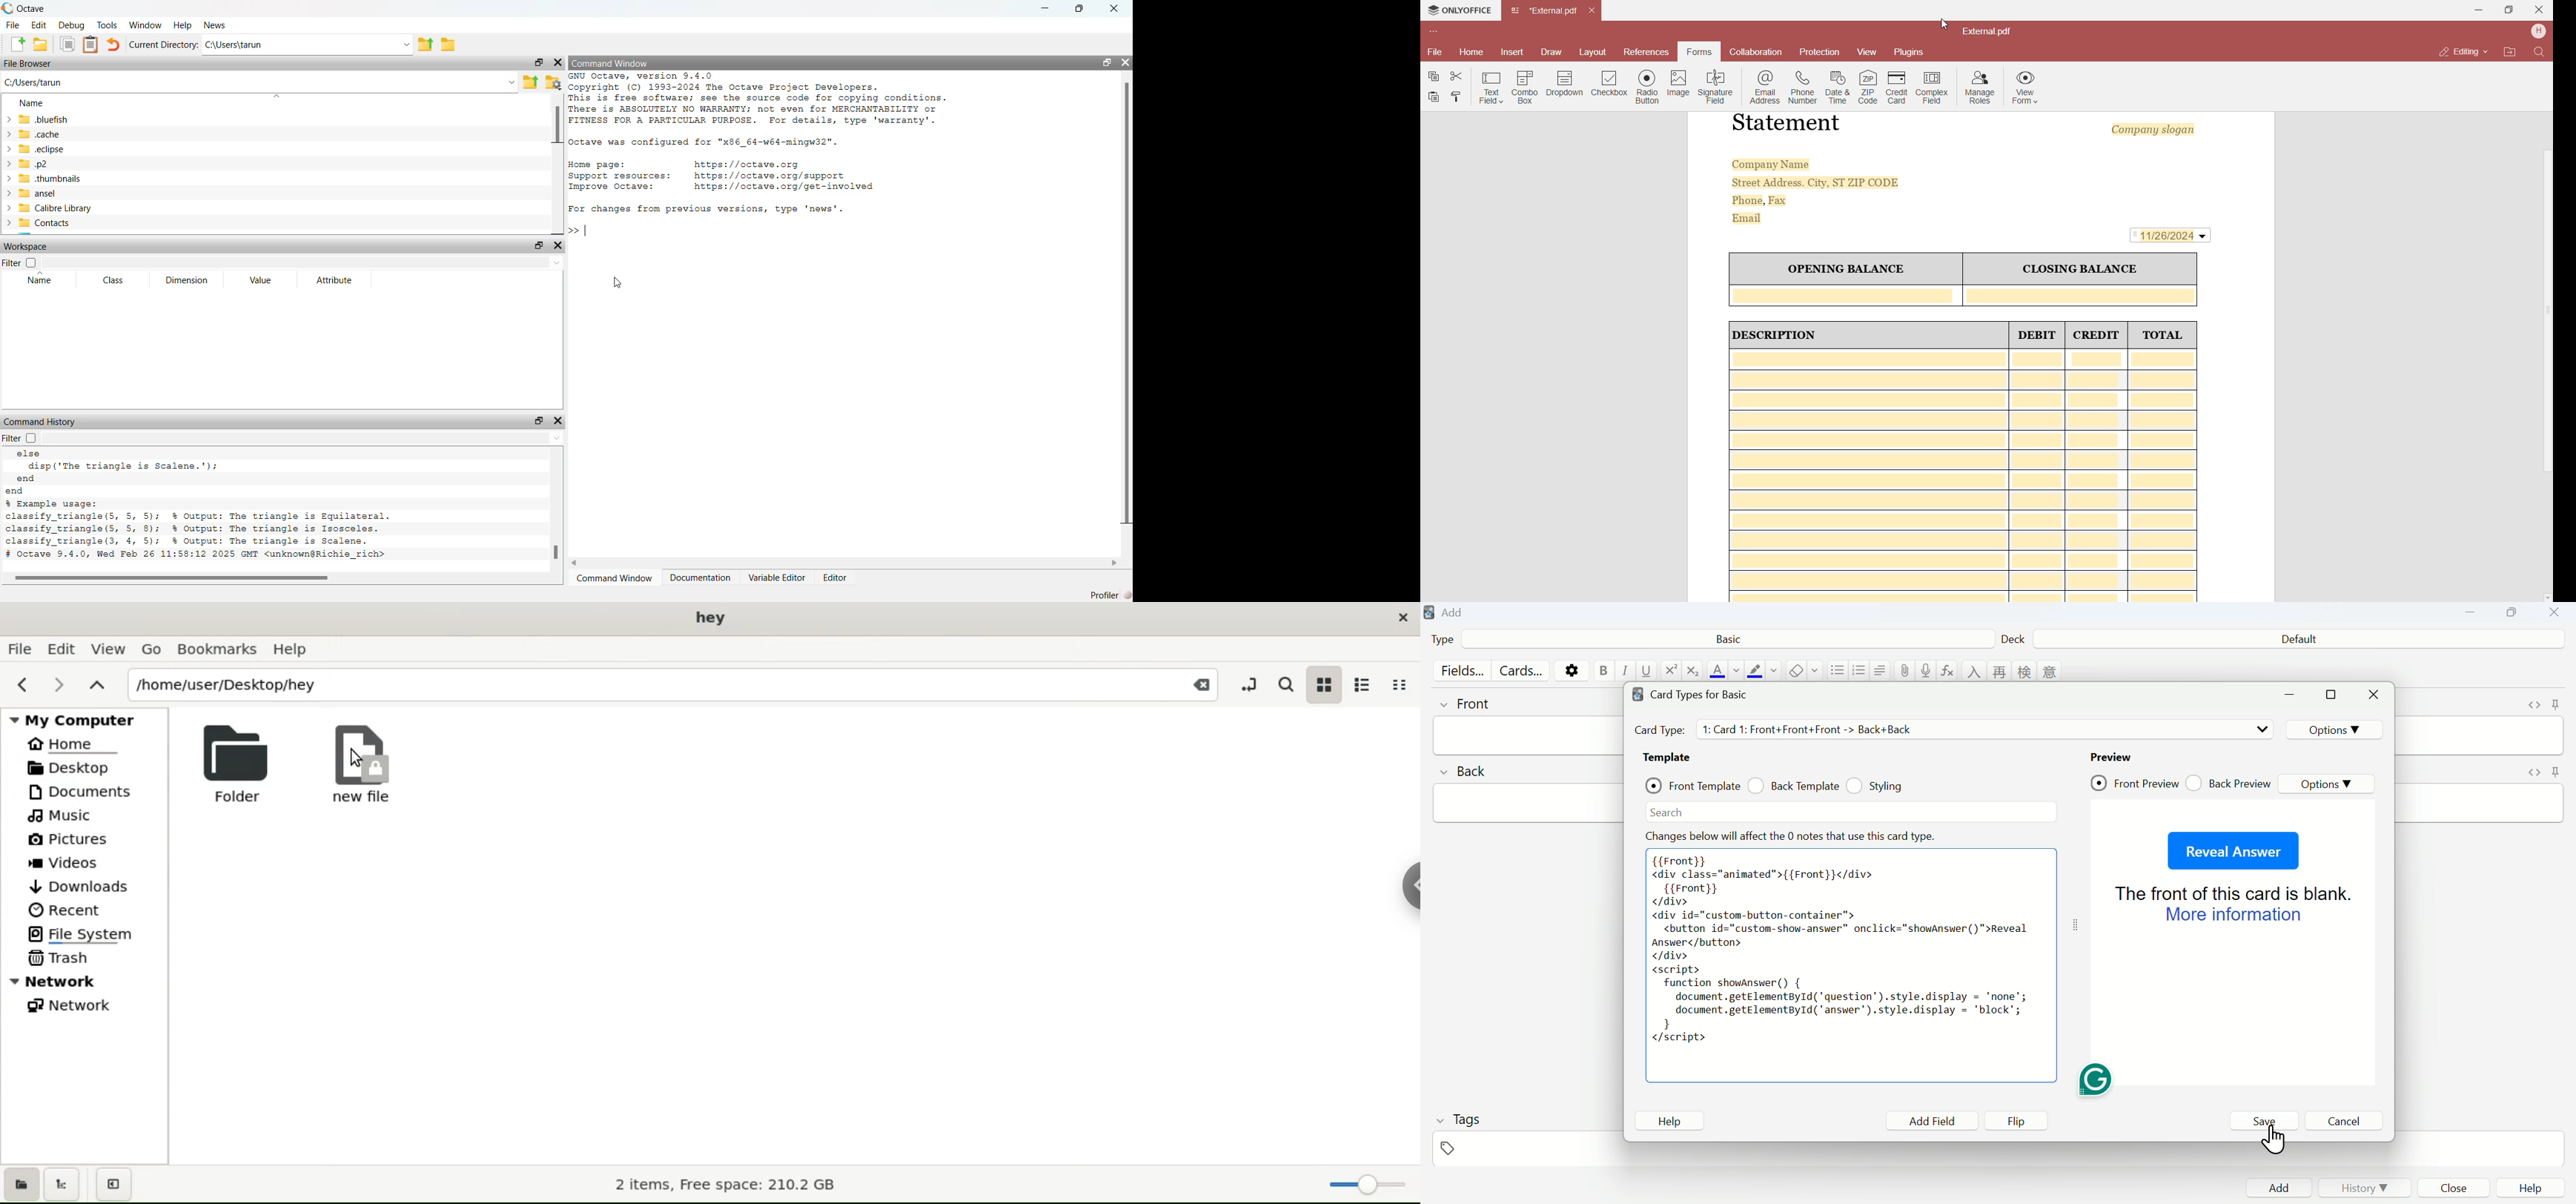 This screenshot has height=1204, width=2576. Describe the element at coordinates (2279, 1188) in the screenshot. I see `Add` at that location.